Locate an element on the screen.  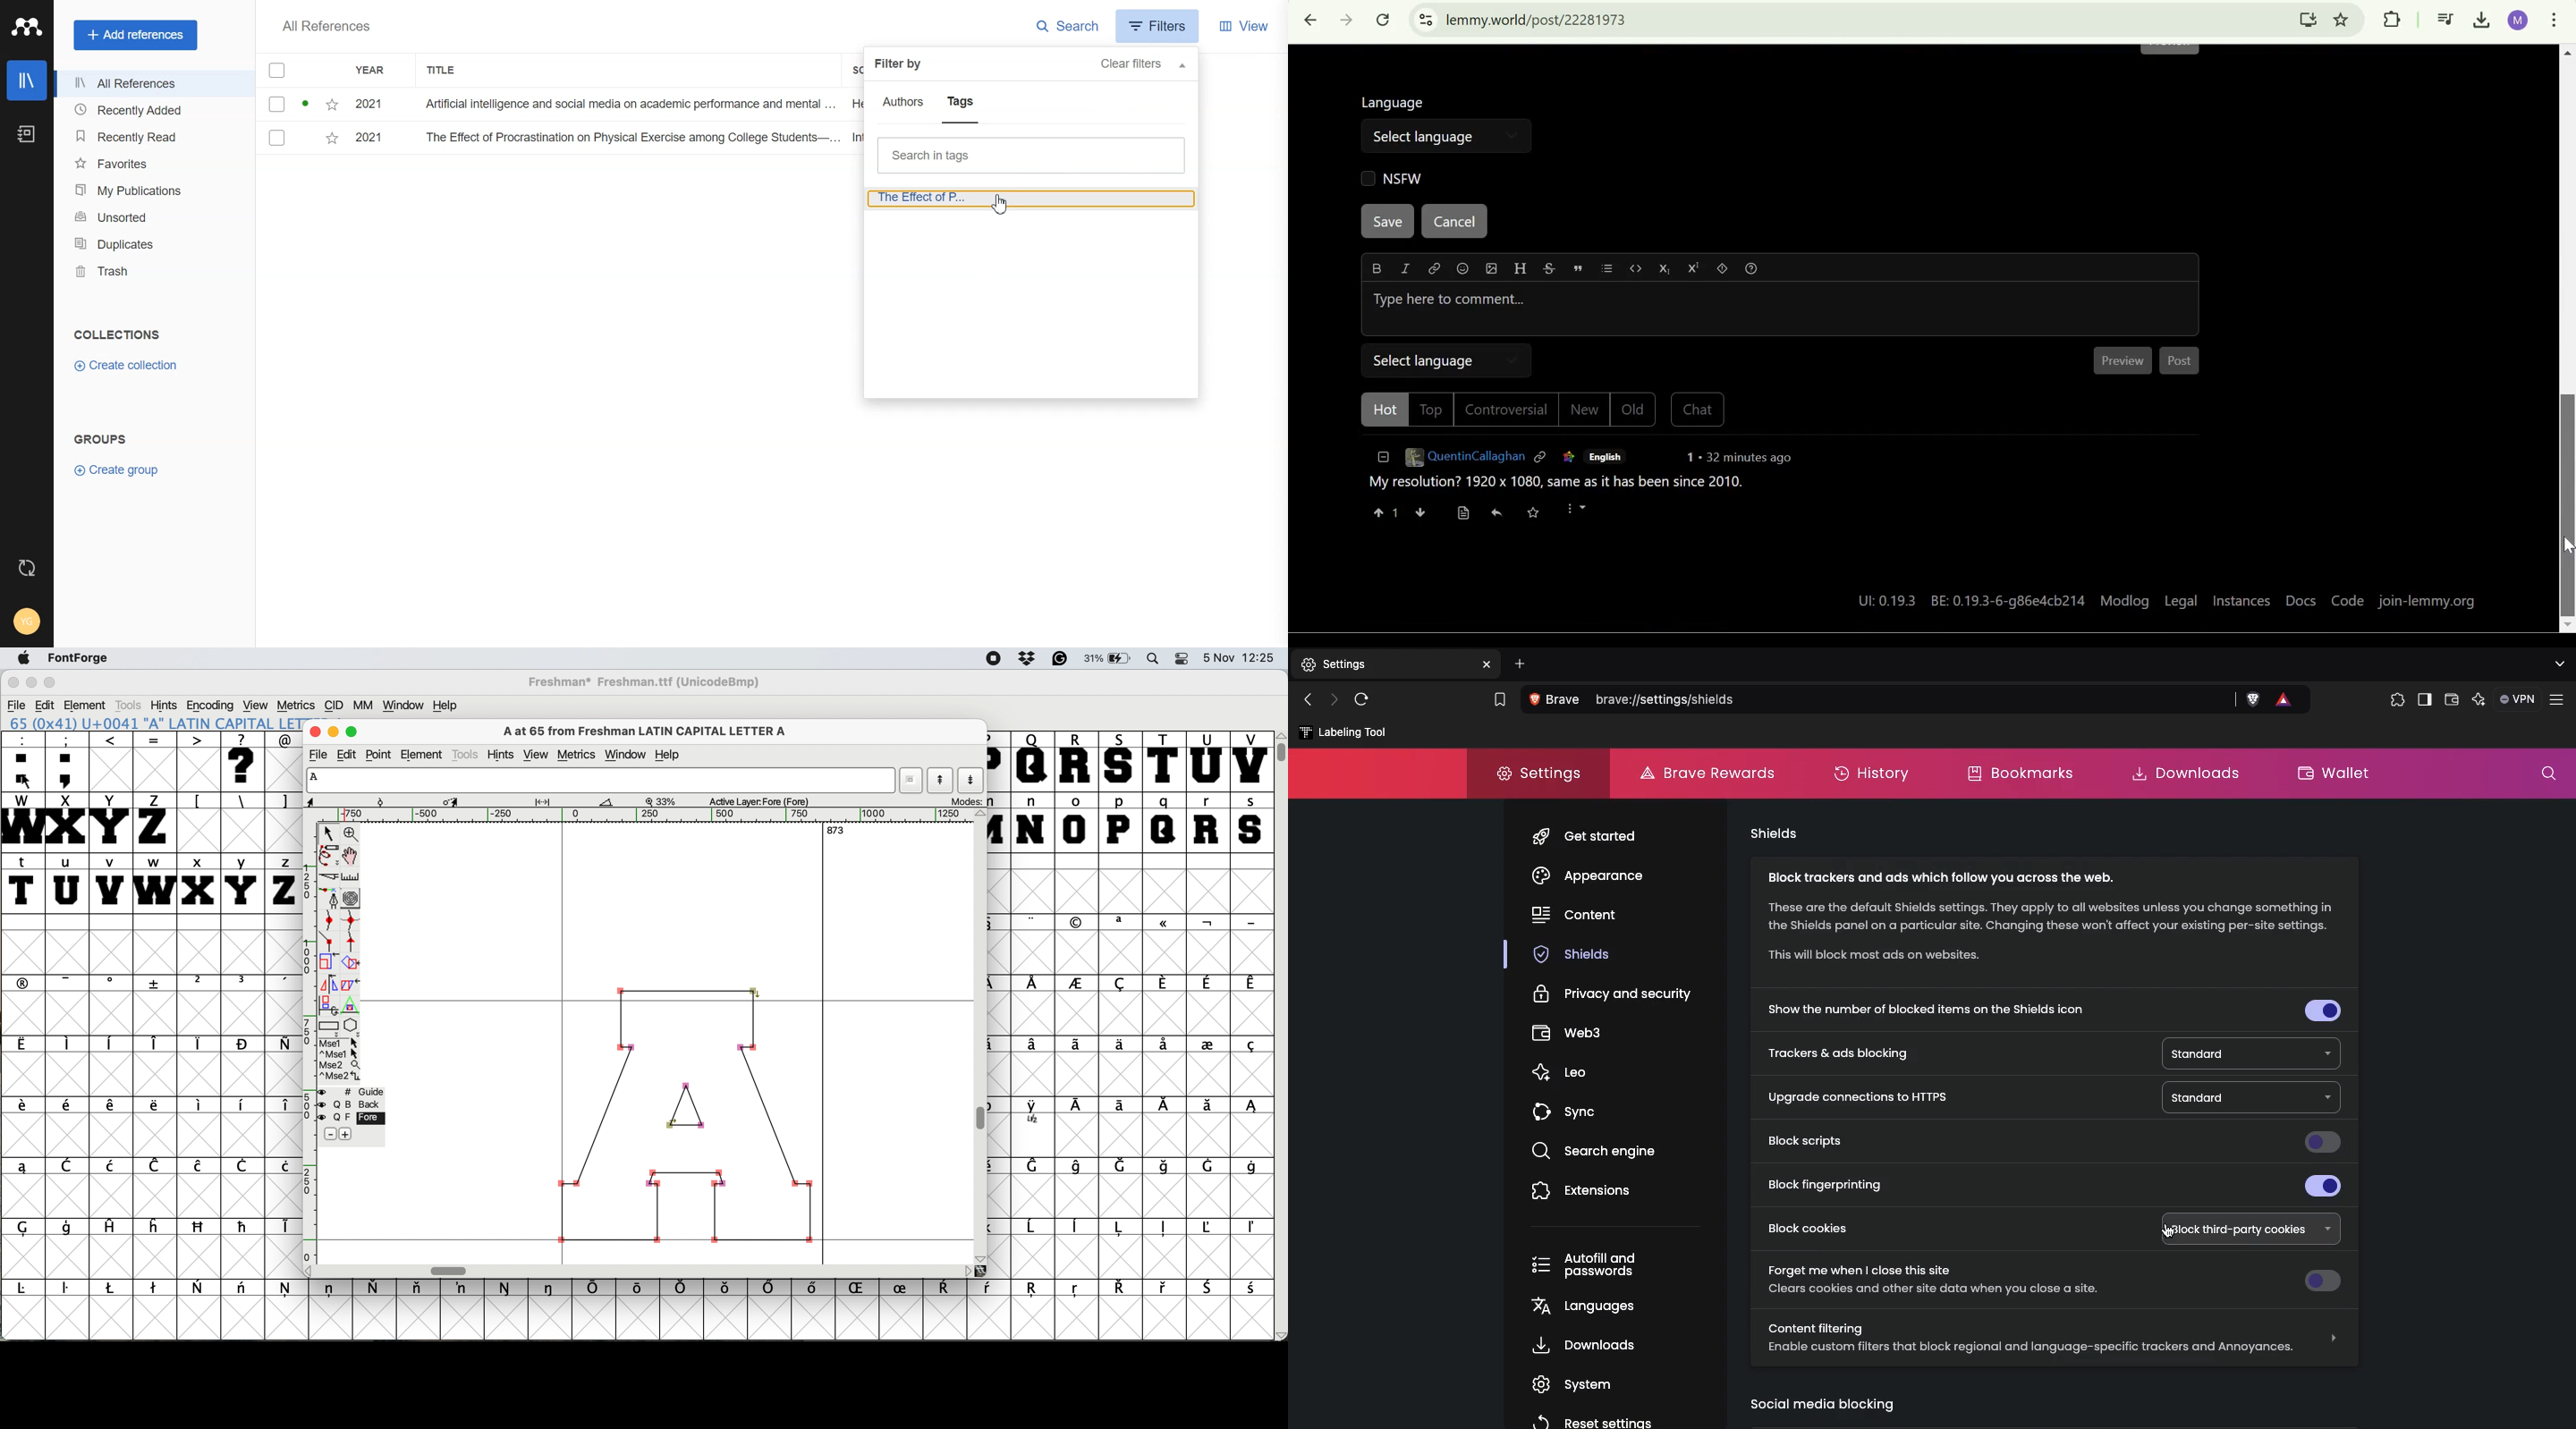
= is located at coordinates (154, 762).